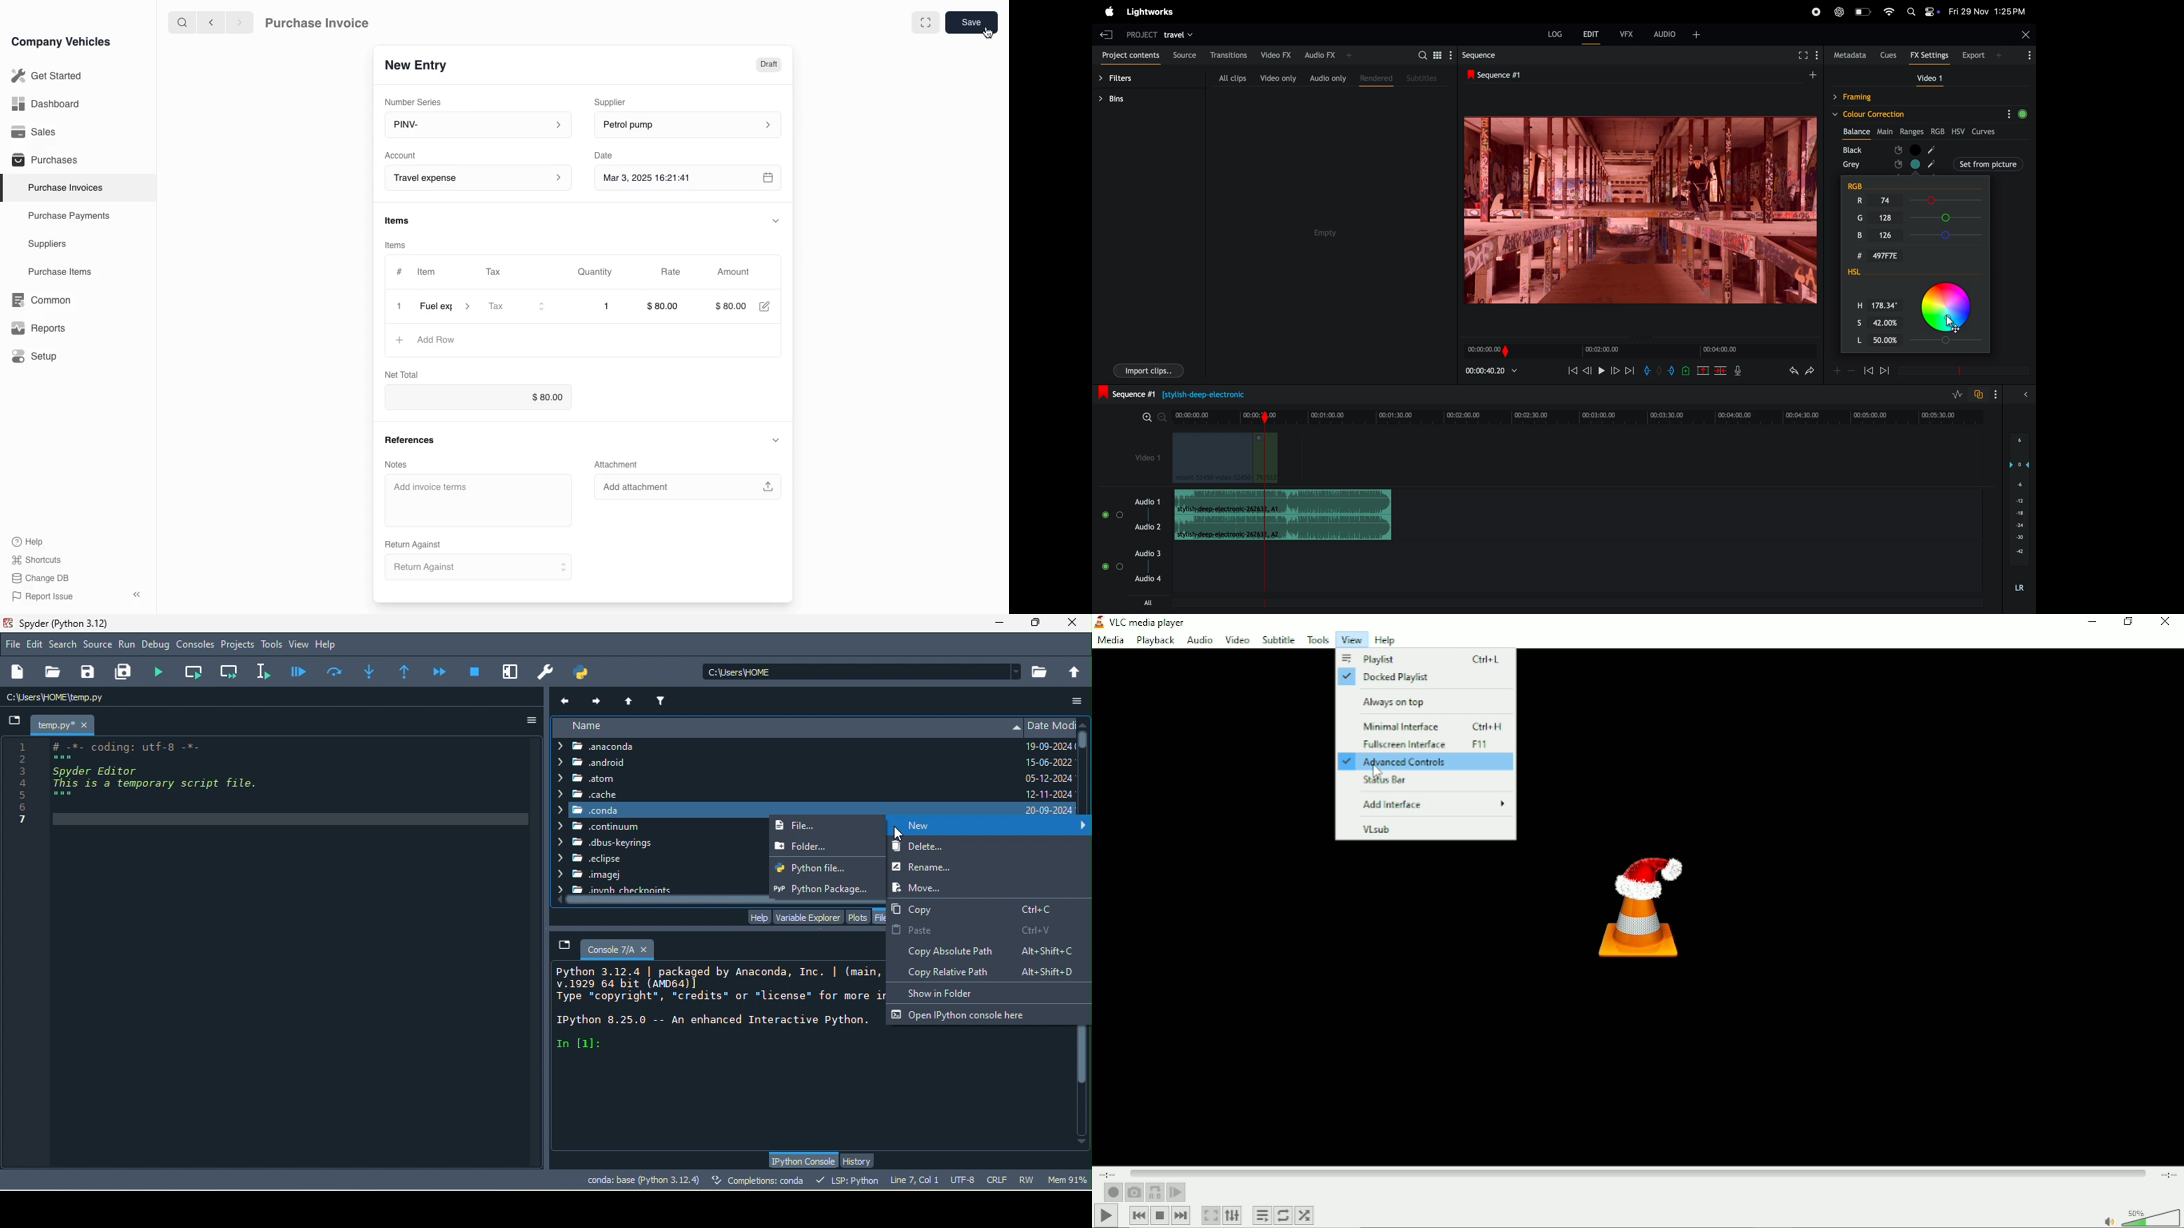 The height and width of the screenshot is (1232, 2184). What do you see at coordinates (939, 867) in the screenshot?
I see `rename` at bounding box center [939, 867].